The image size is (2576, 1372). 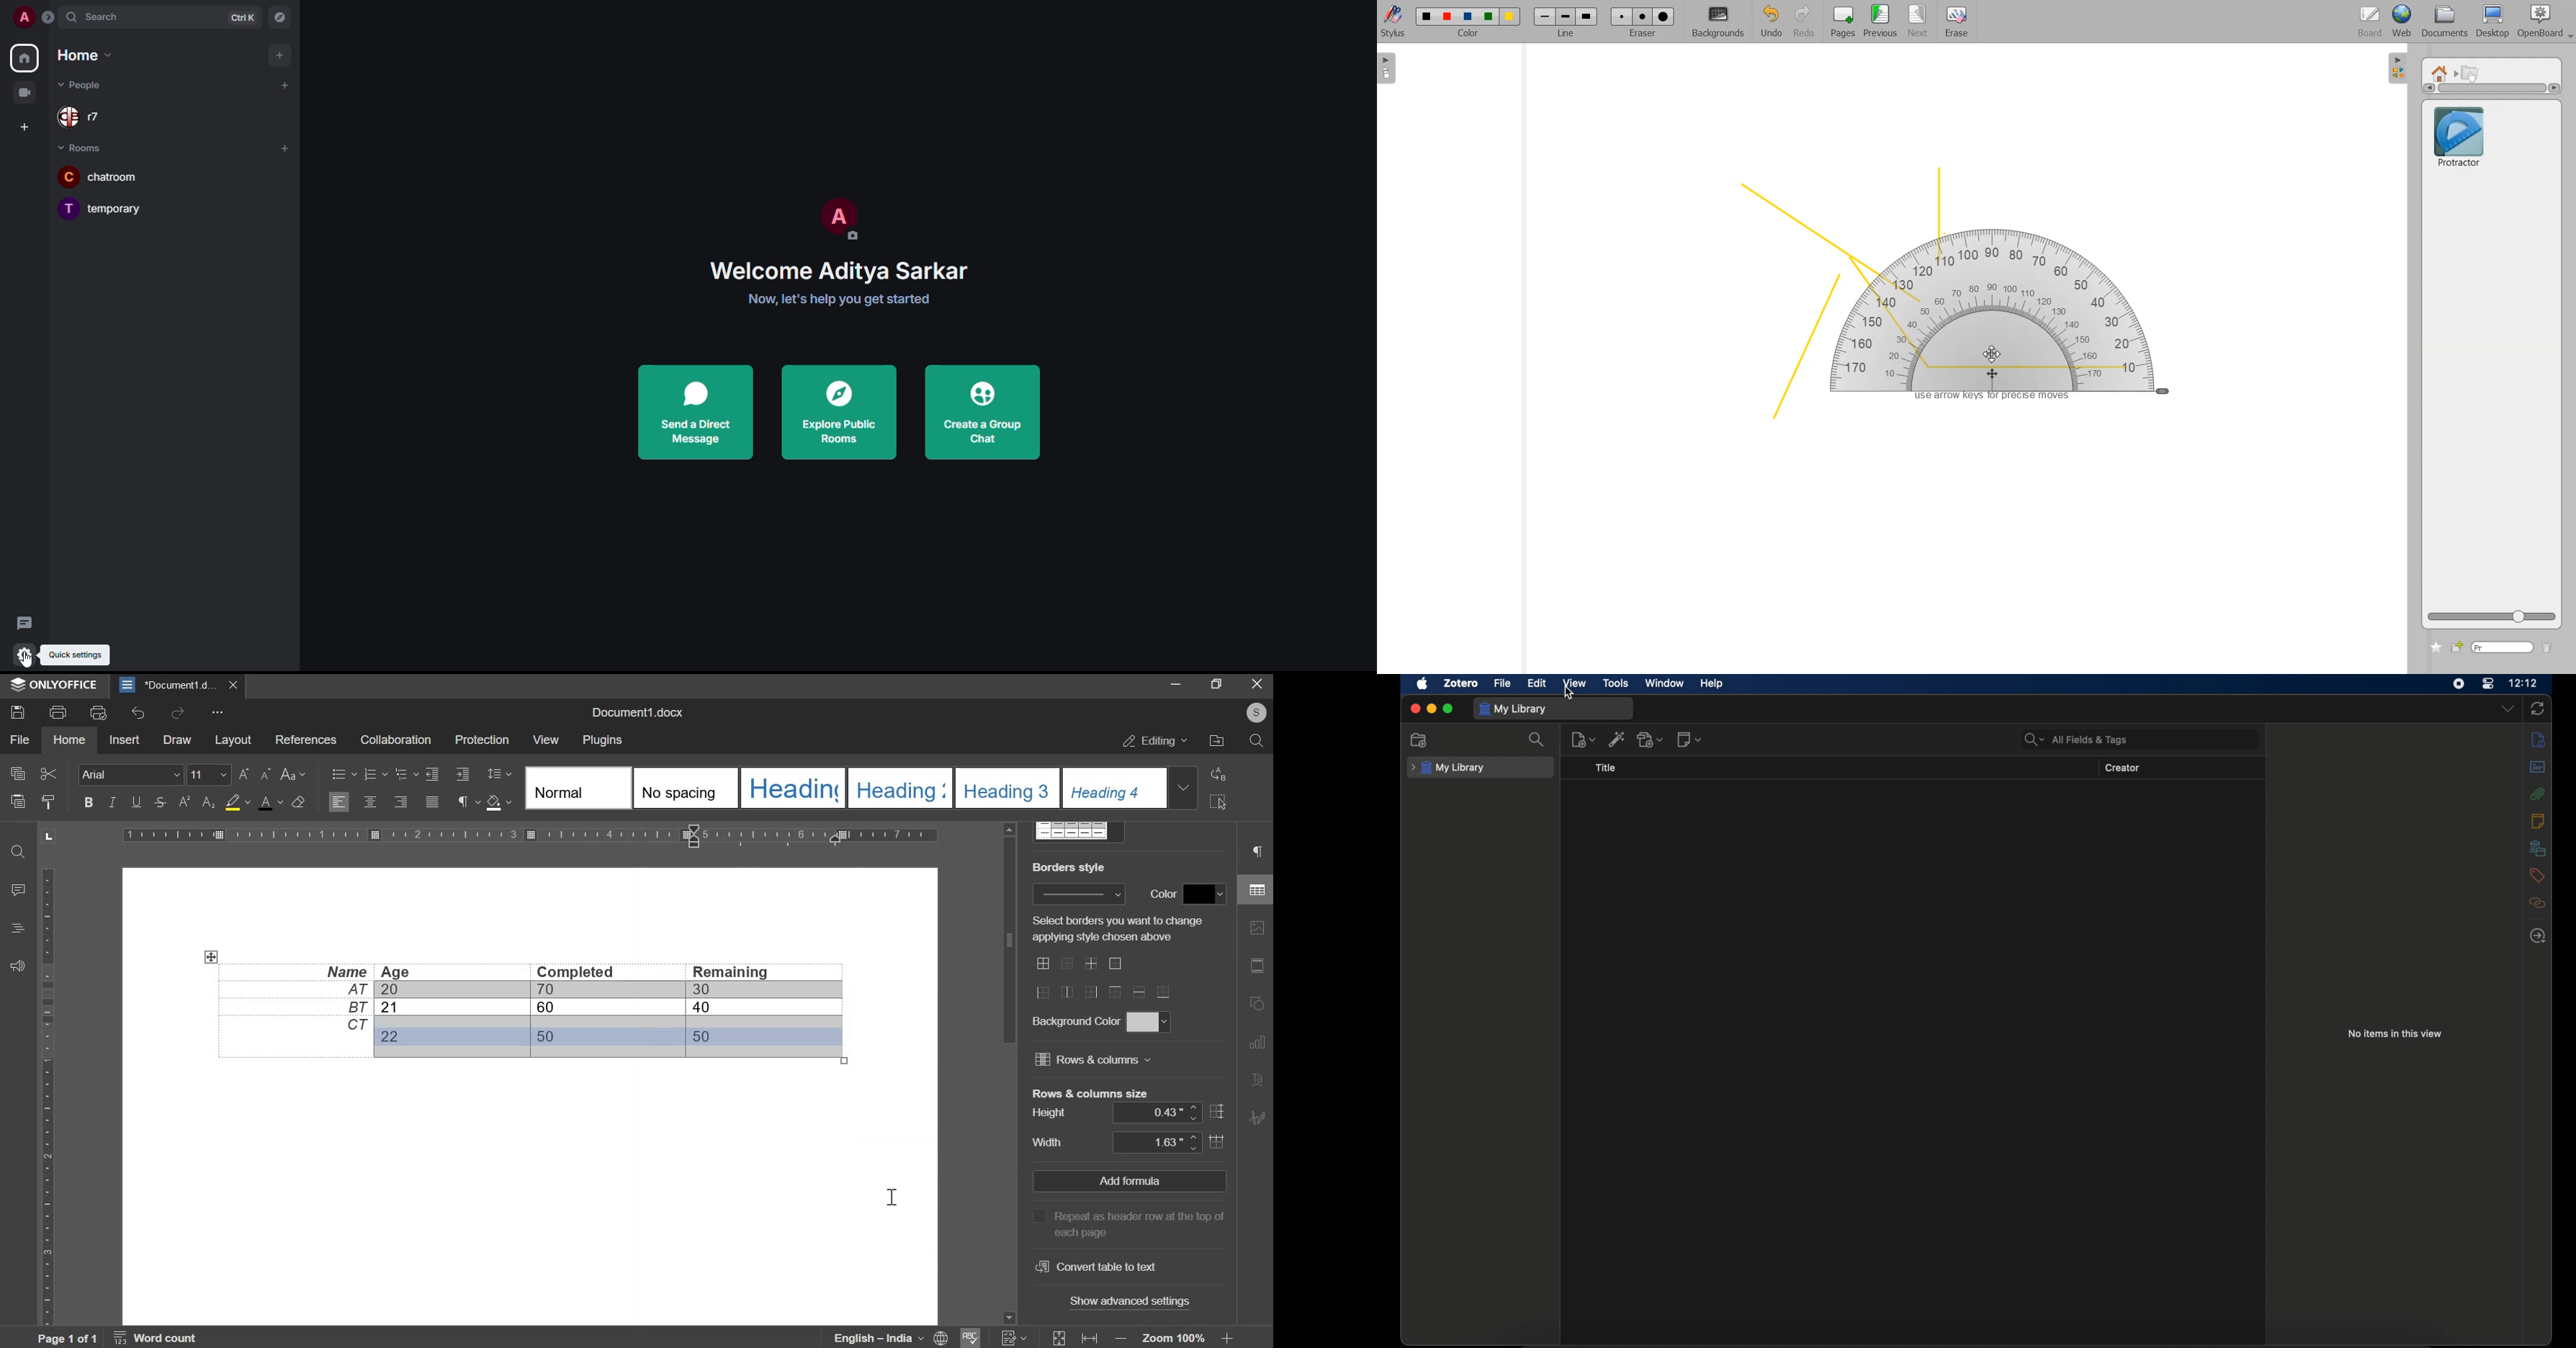 I want to click on view, so click(x=1573, y=683).